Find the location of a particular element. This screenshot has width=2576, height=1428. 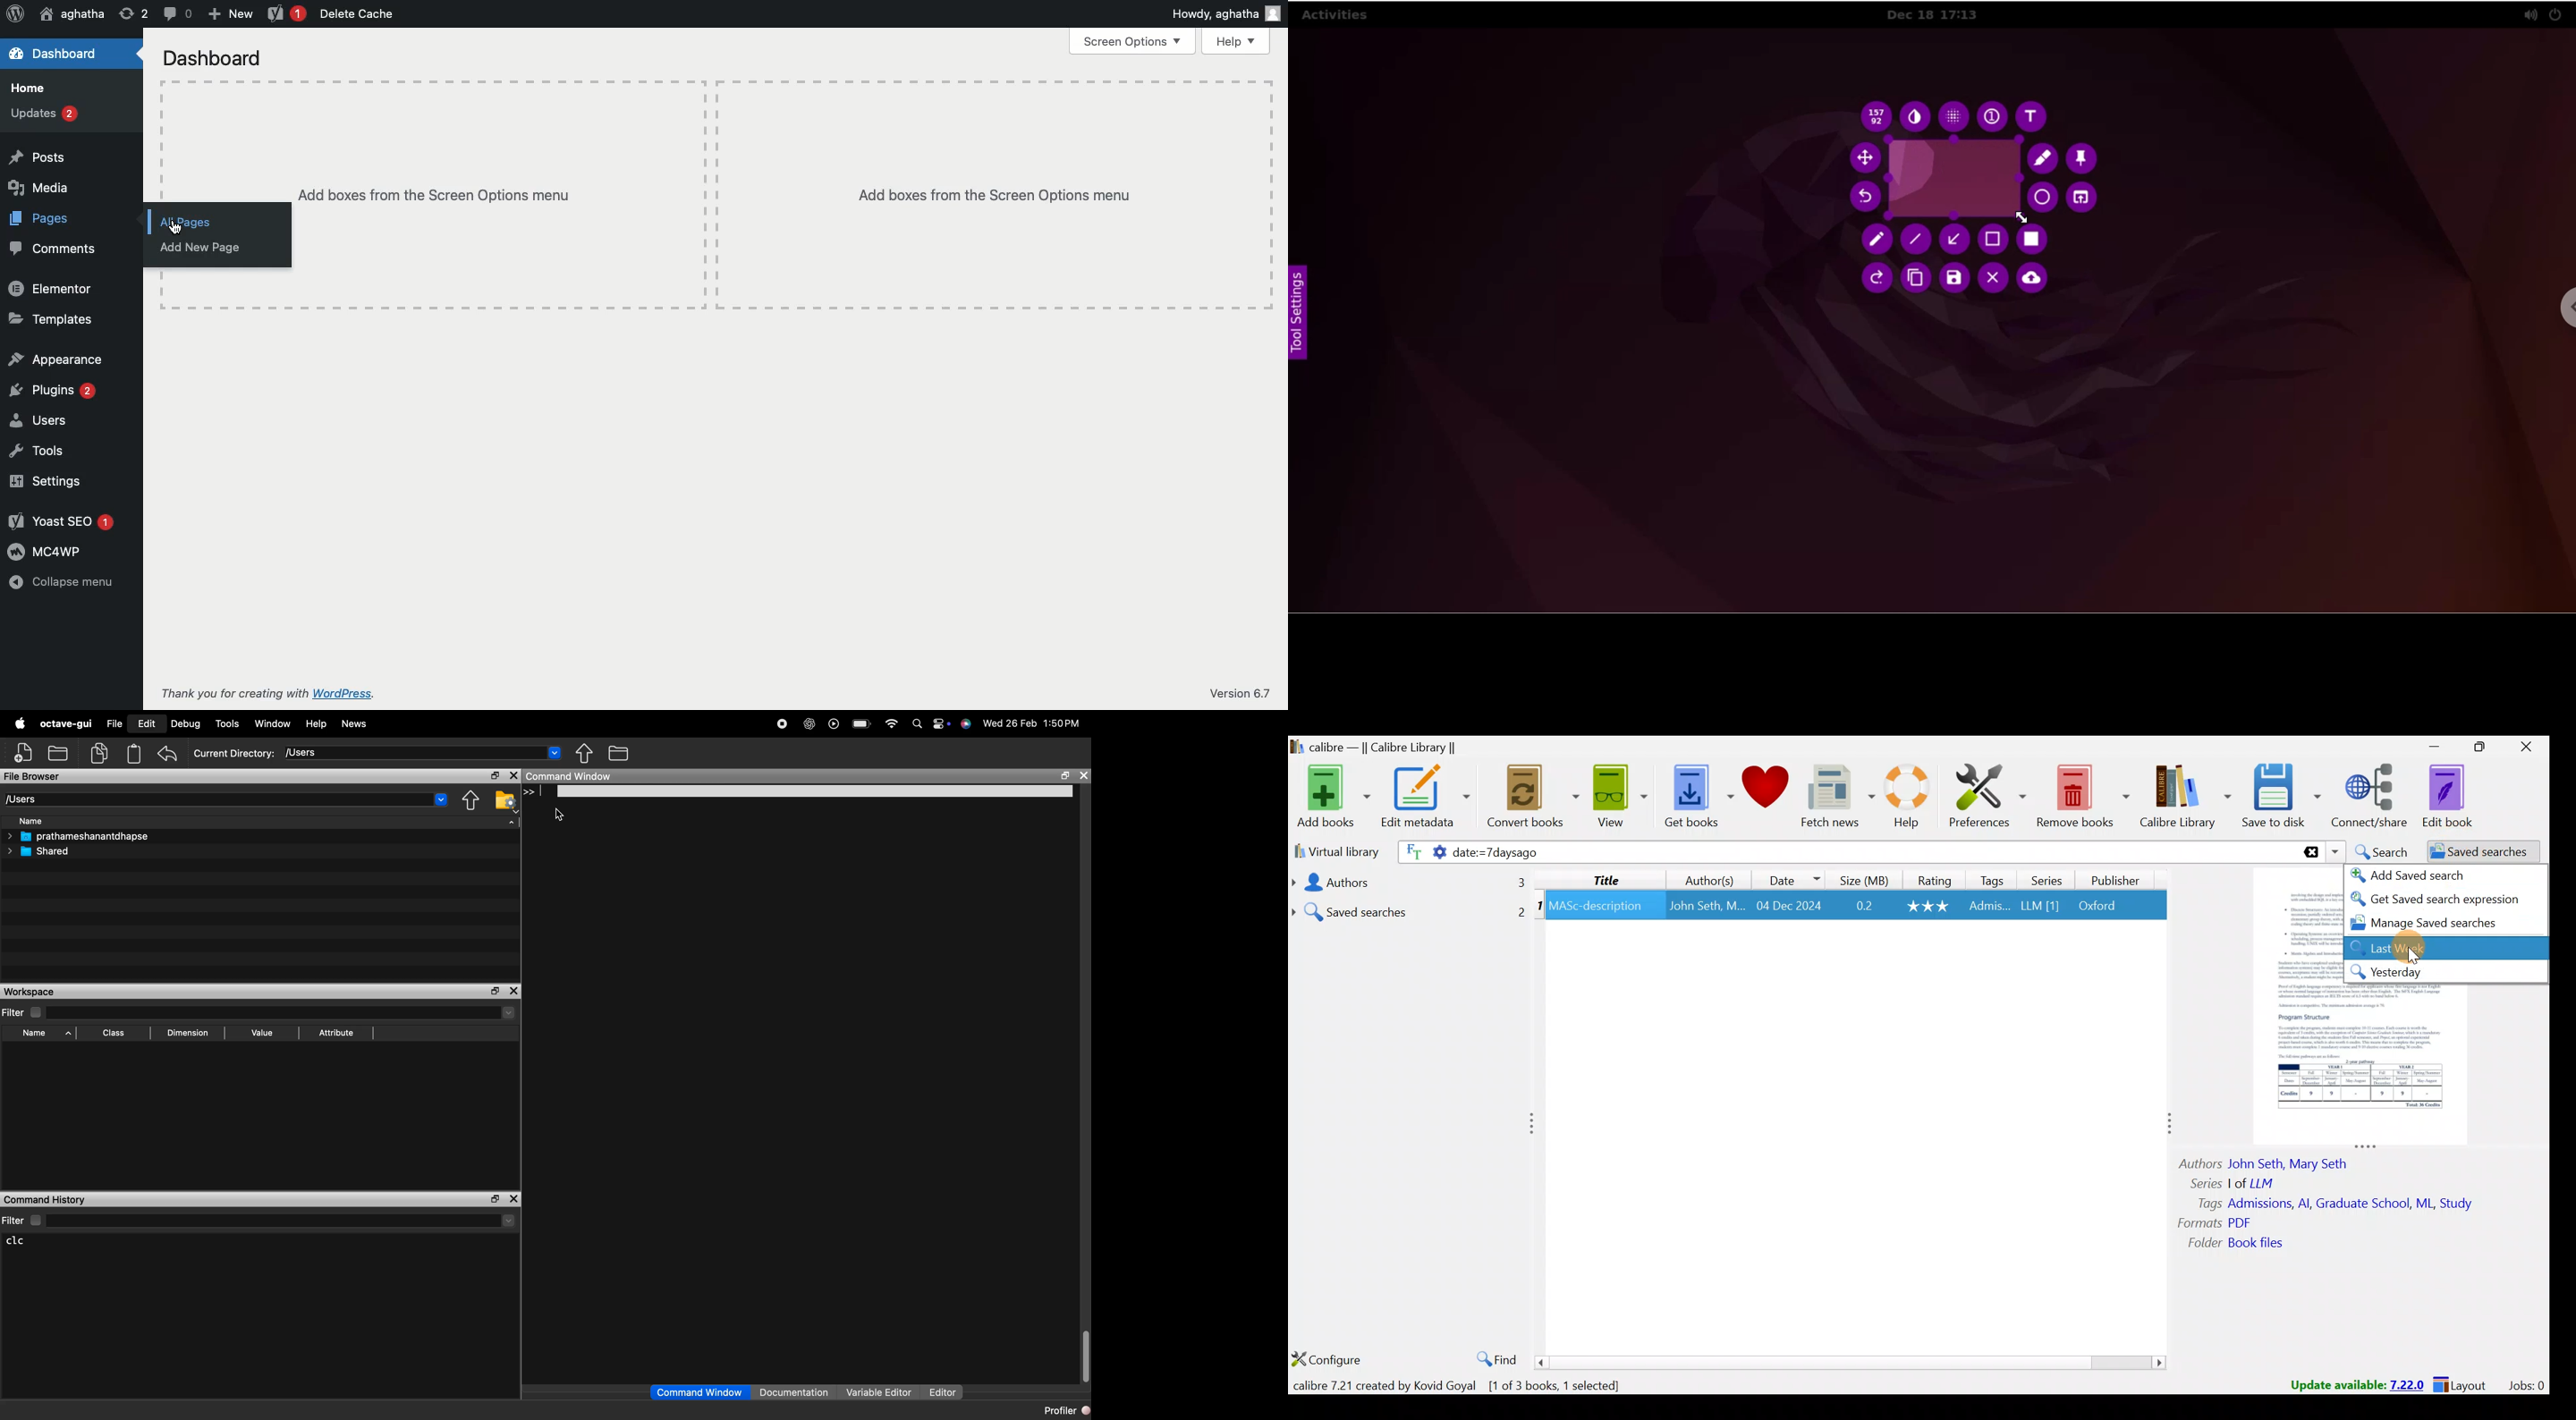

directory settings is located at coordinates (504, 799).